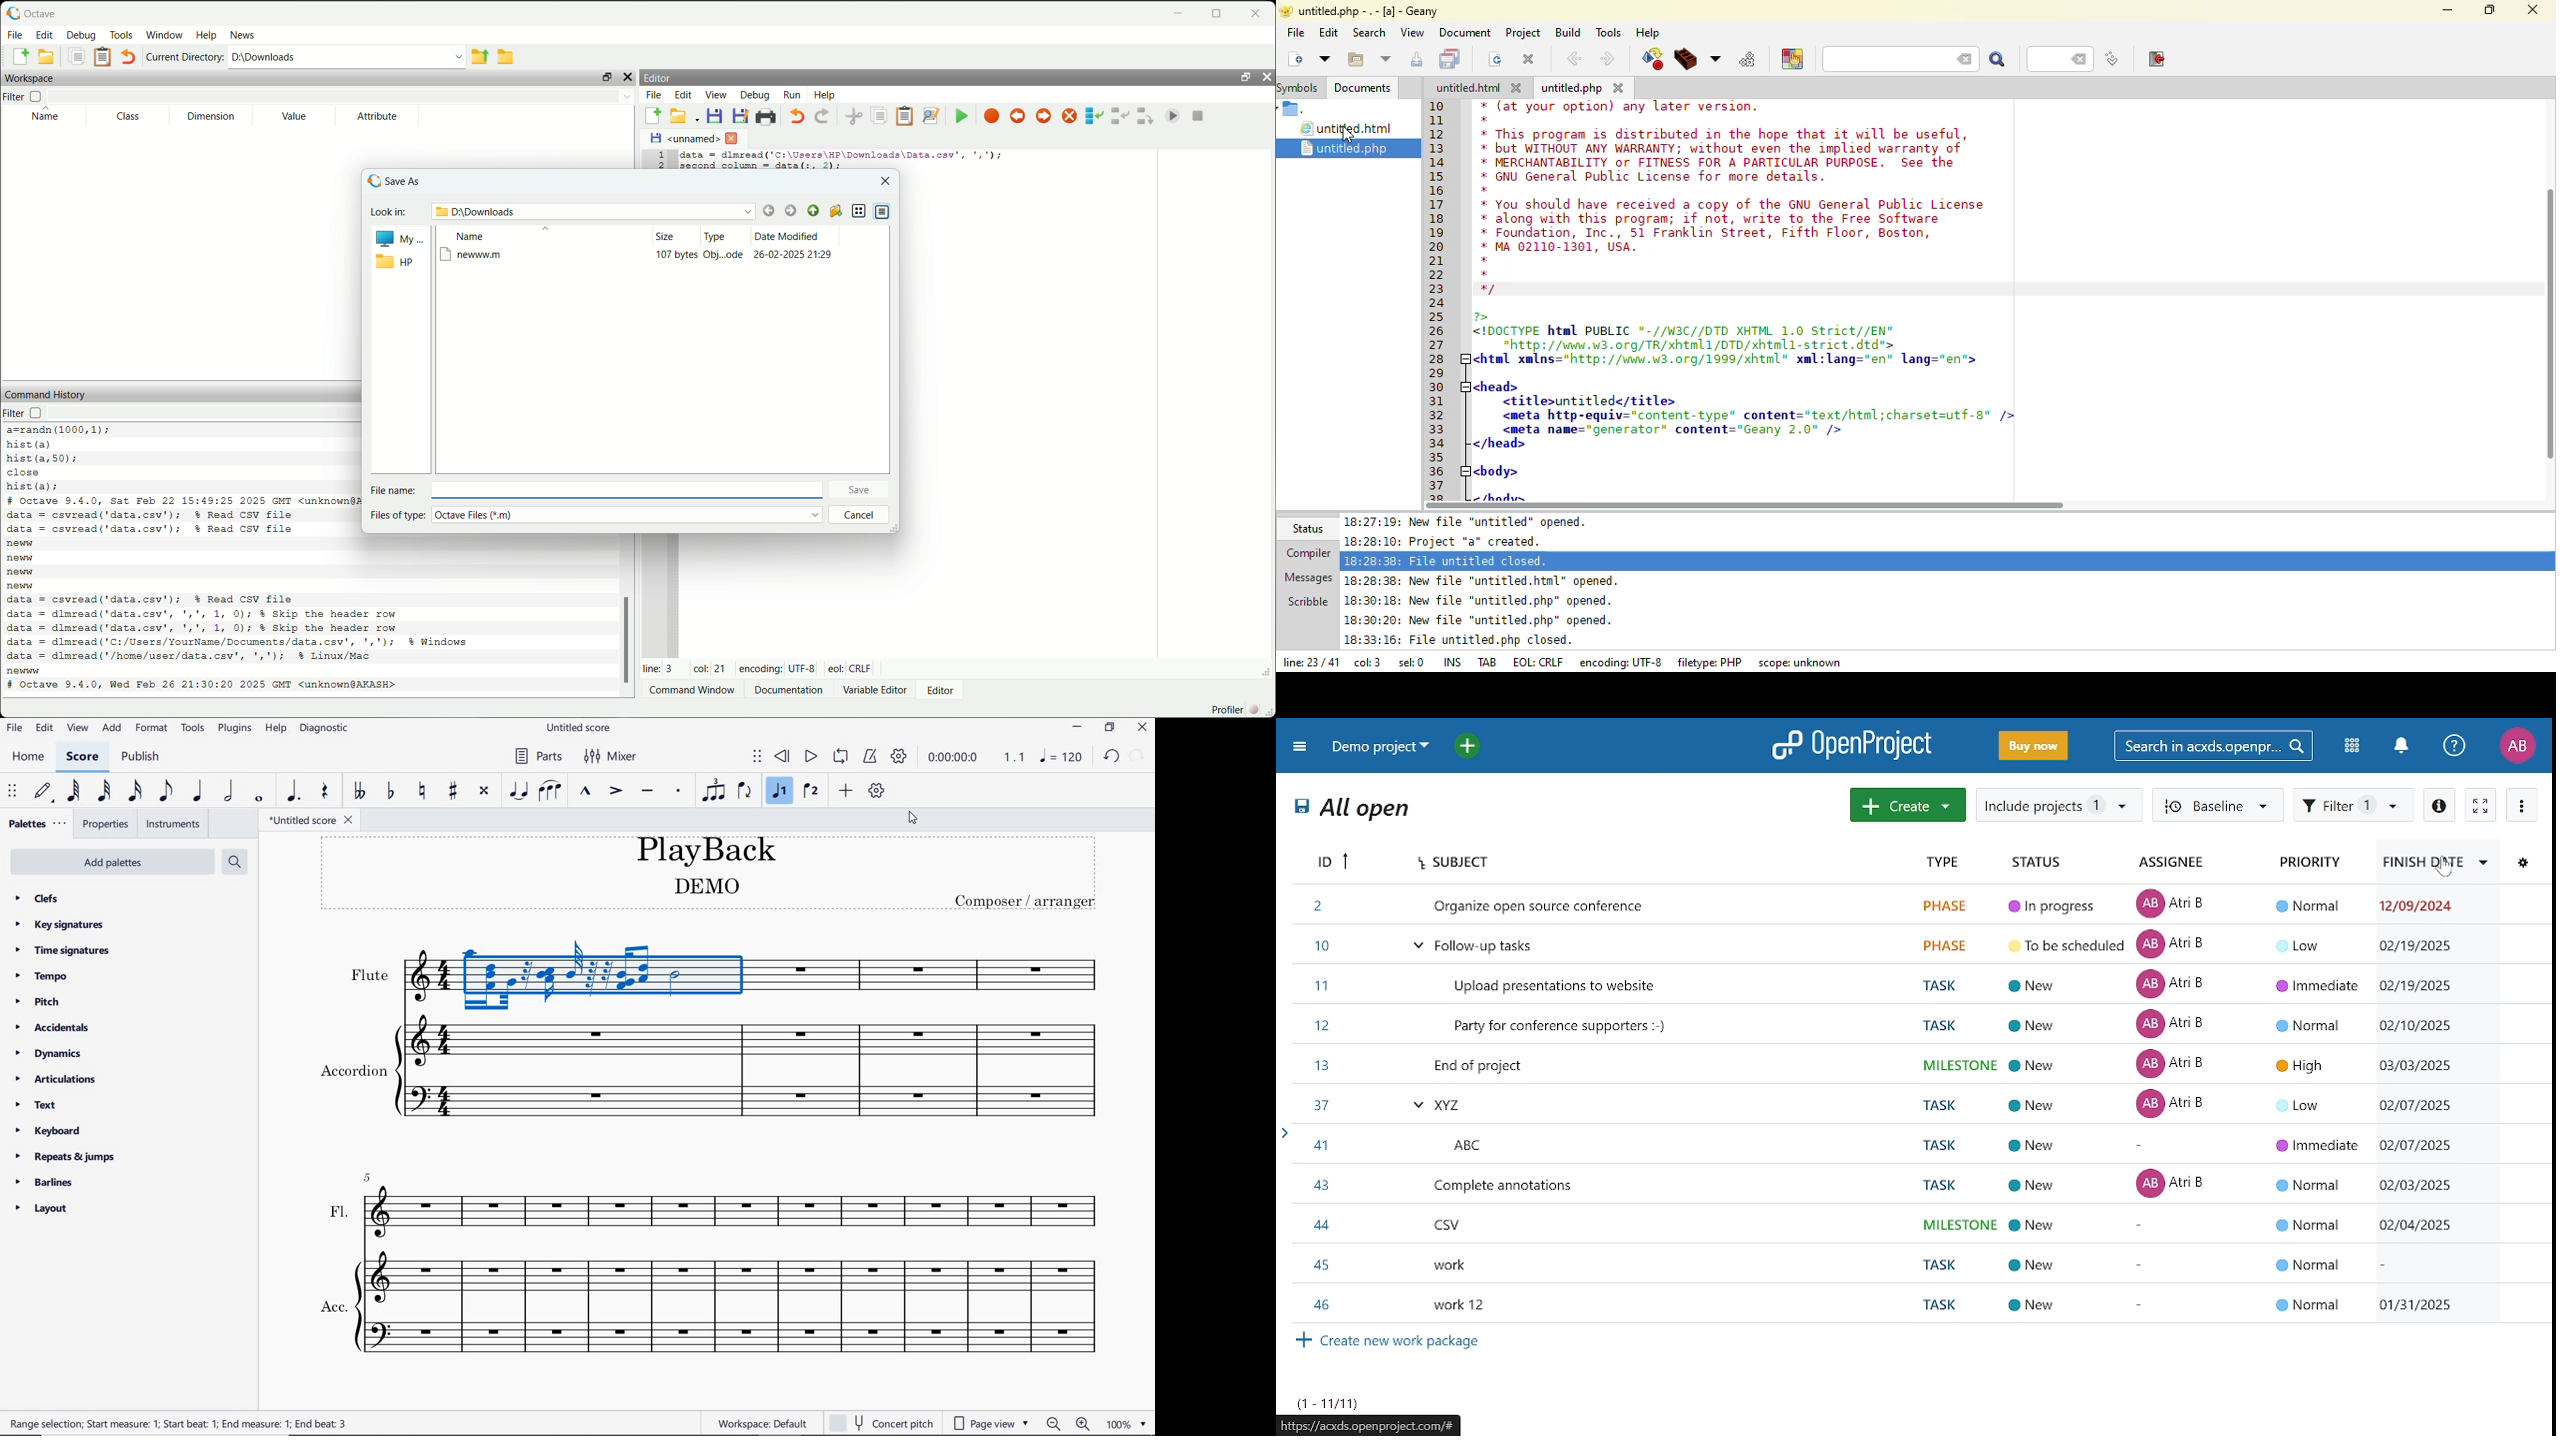 This screenshot has width=2576, height=1456. What do you see at coordinates (679, 790) in the screenshot?
I see `staccato` at bounding box center [679, 790].